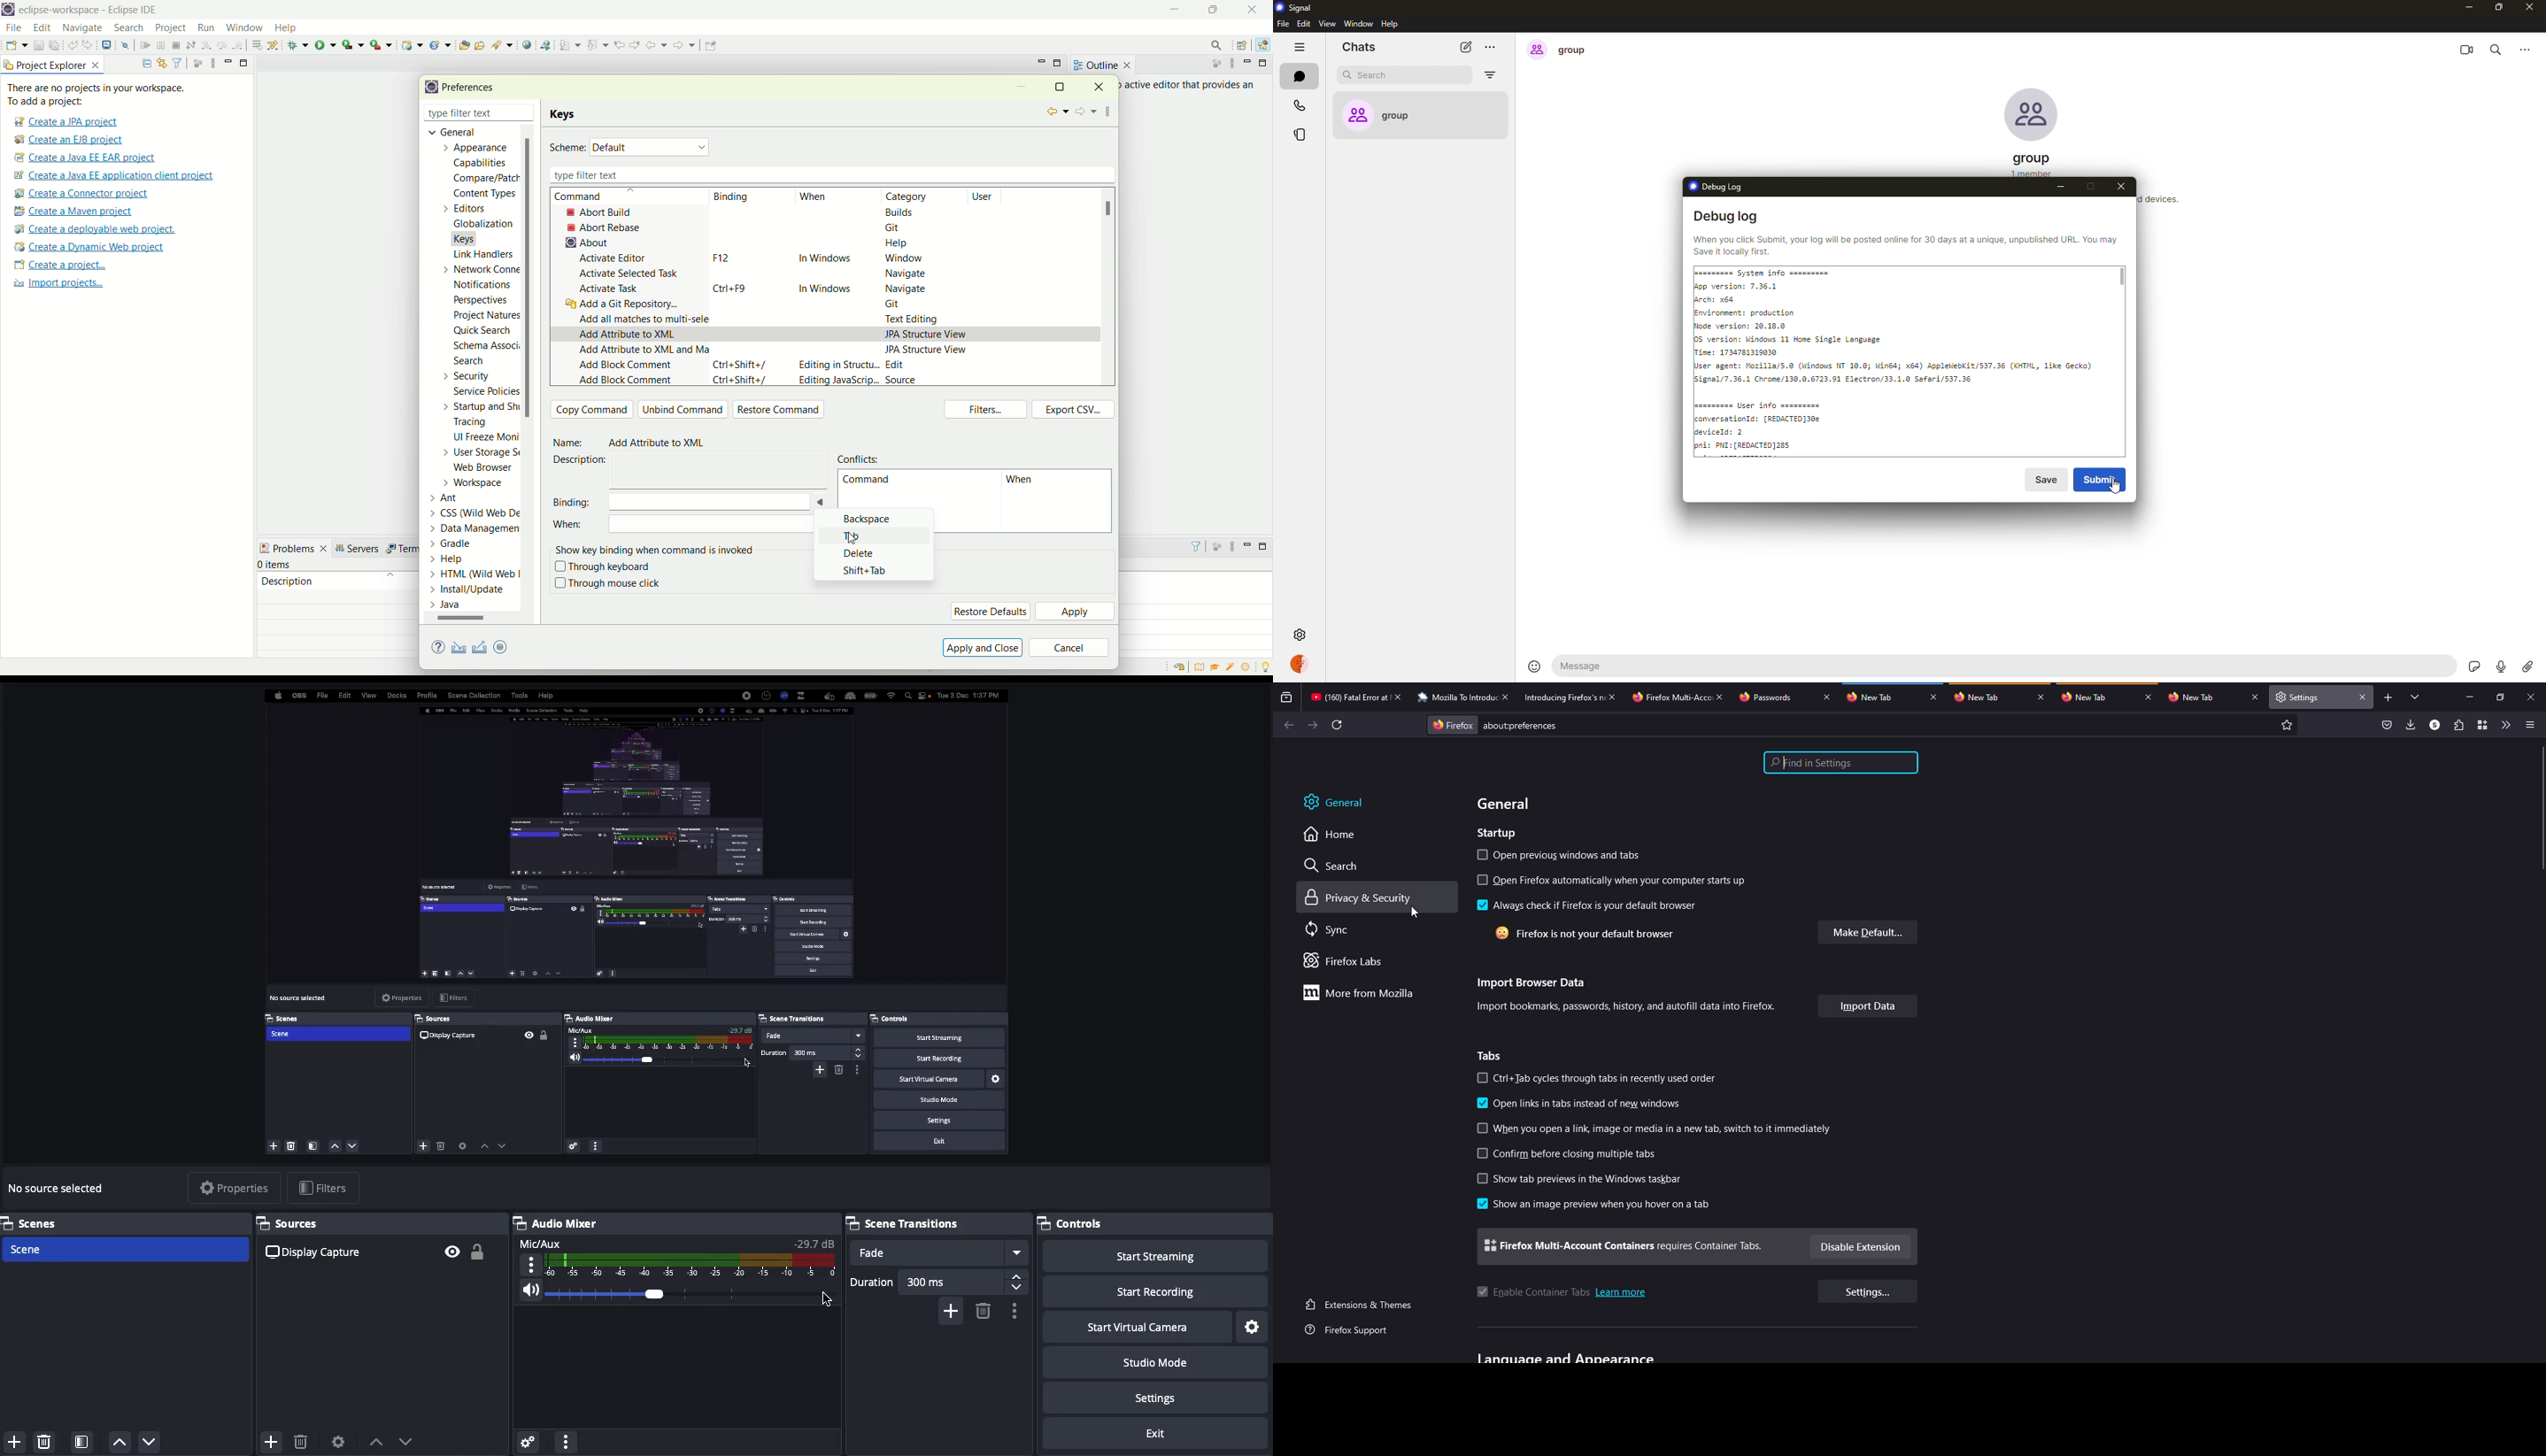 This screenshot has width=2548, height=1456. Describe the element at coordinates (654, 1295) in the screenshot. I see `Click` at that location.